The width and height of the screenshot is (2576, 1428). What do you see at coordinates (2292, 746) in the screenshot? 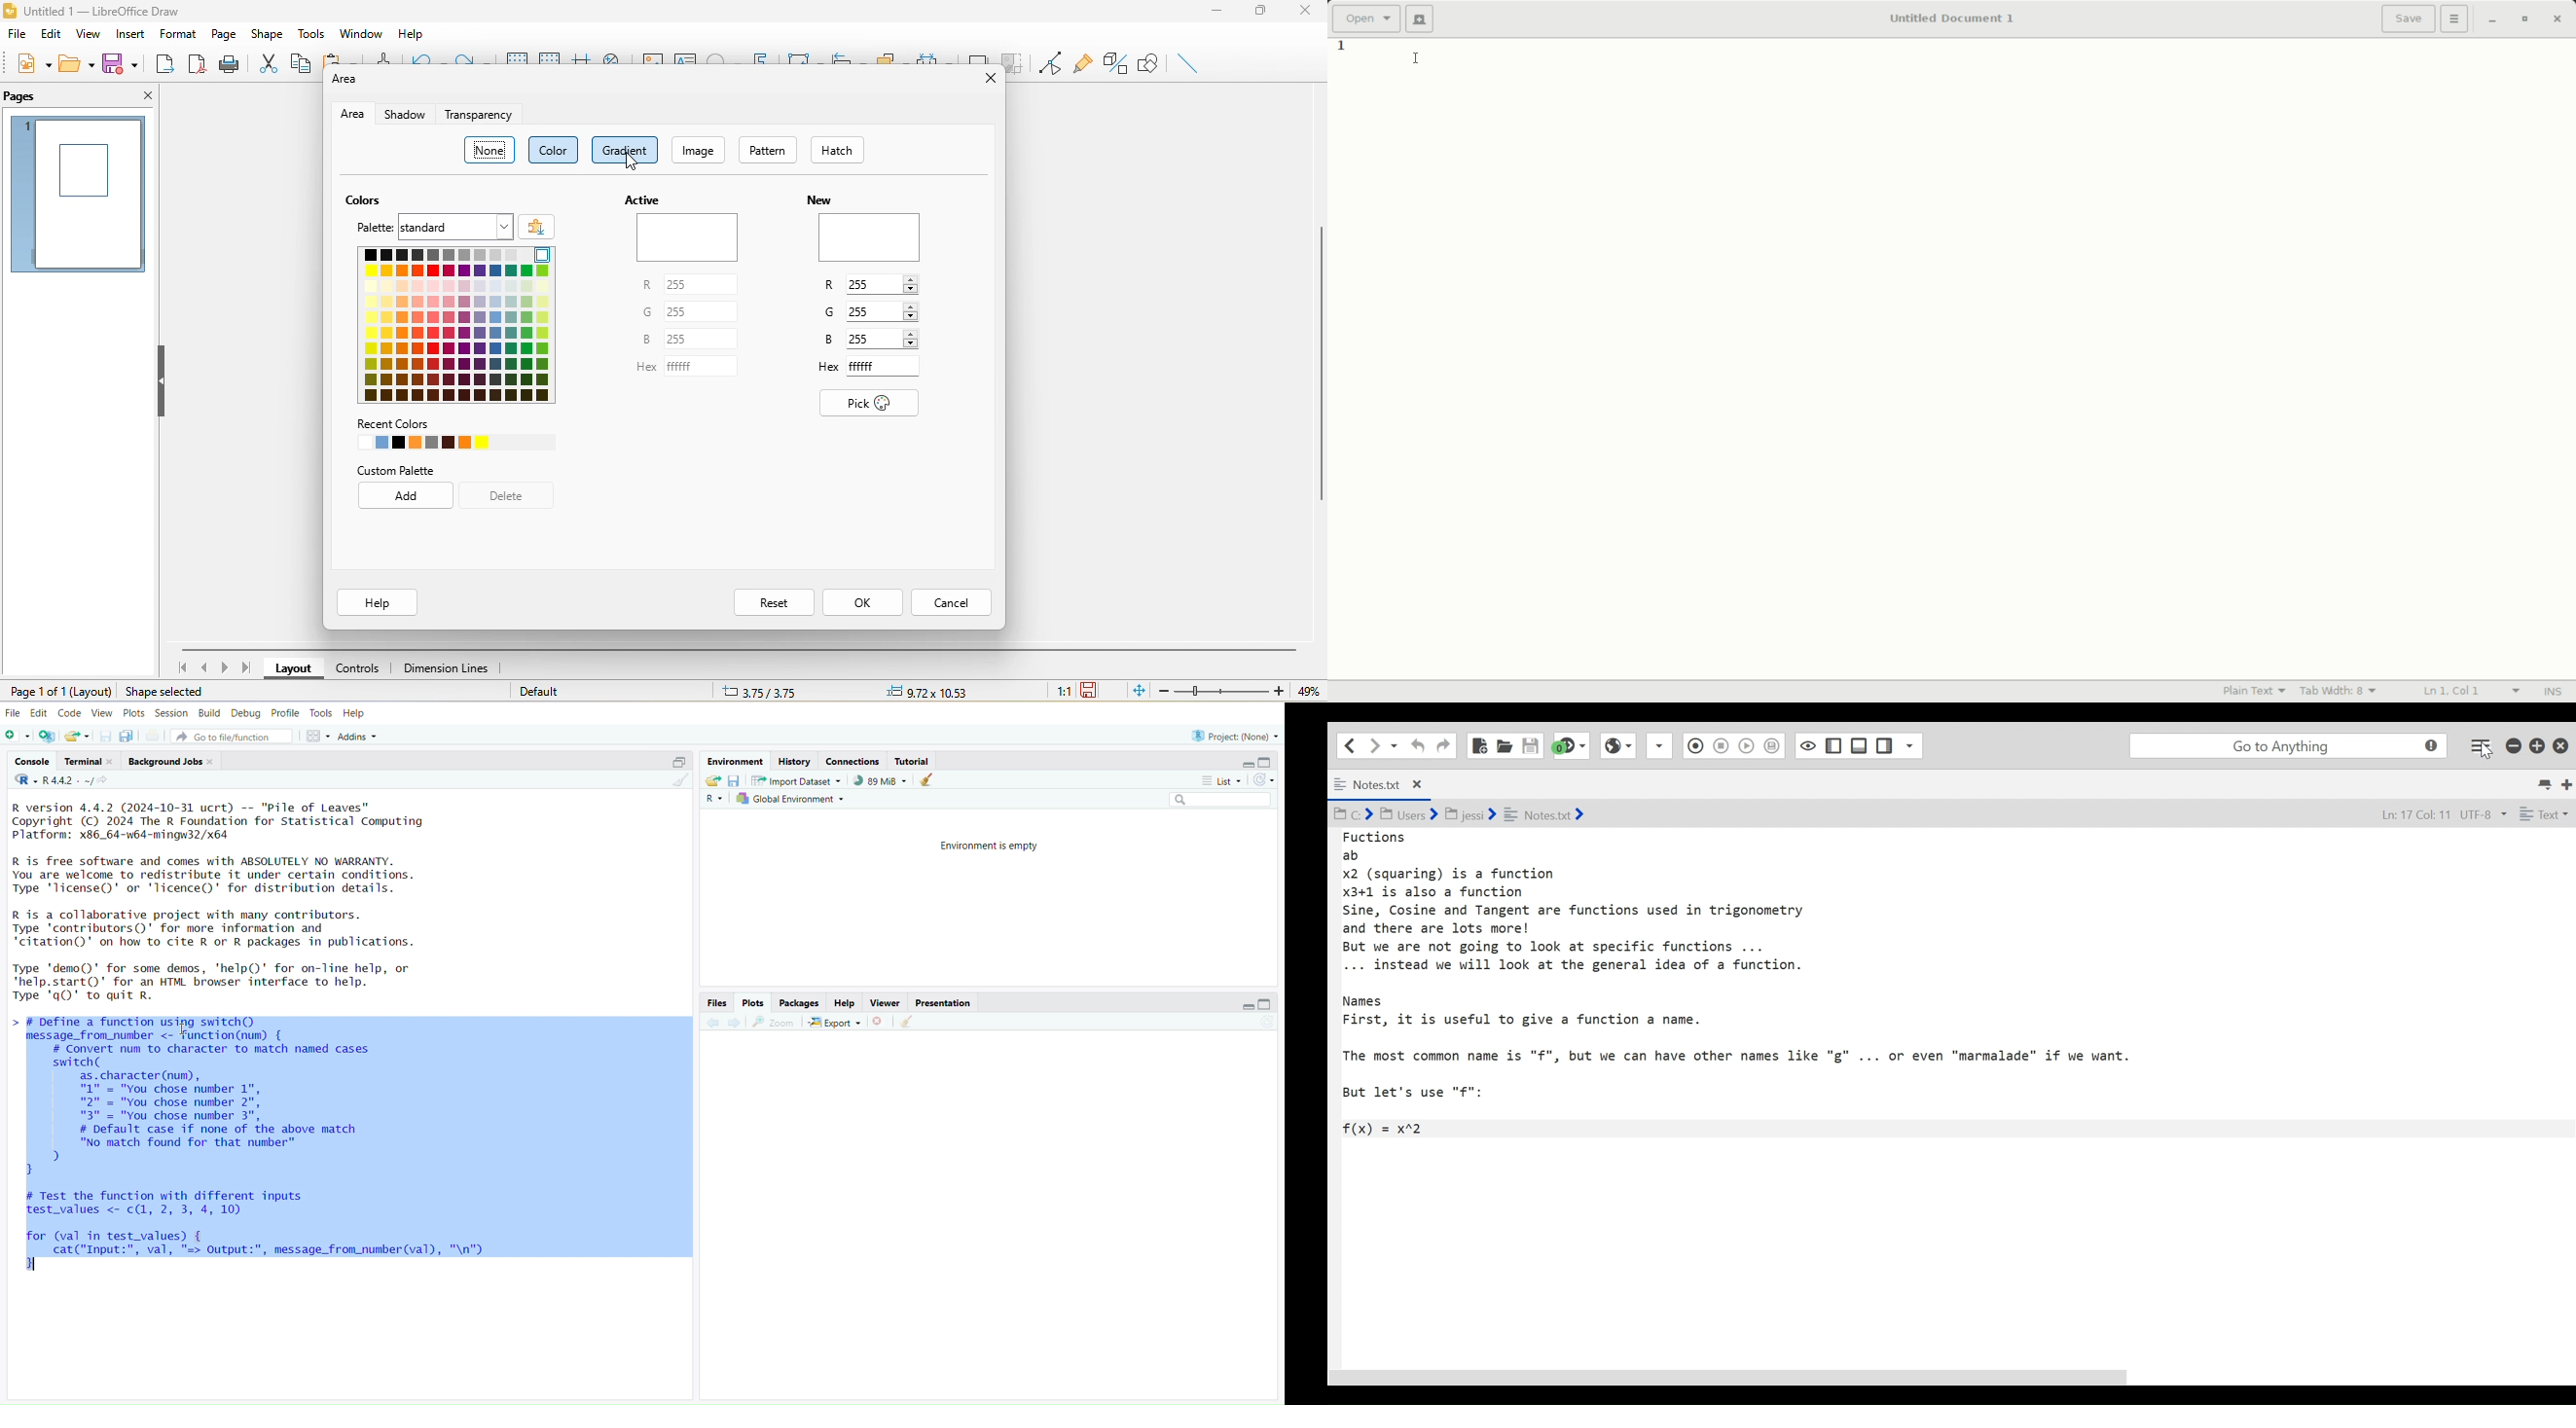
I see `go to anything` at bounding box center [2292, 746].